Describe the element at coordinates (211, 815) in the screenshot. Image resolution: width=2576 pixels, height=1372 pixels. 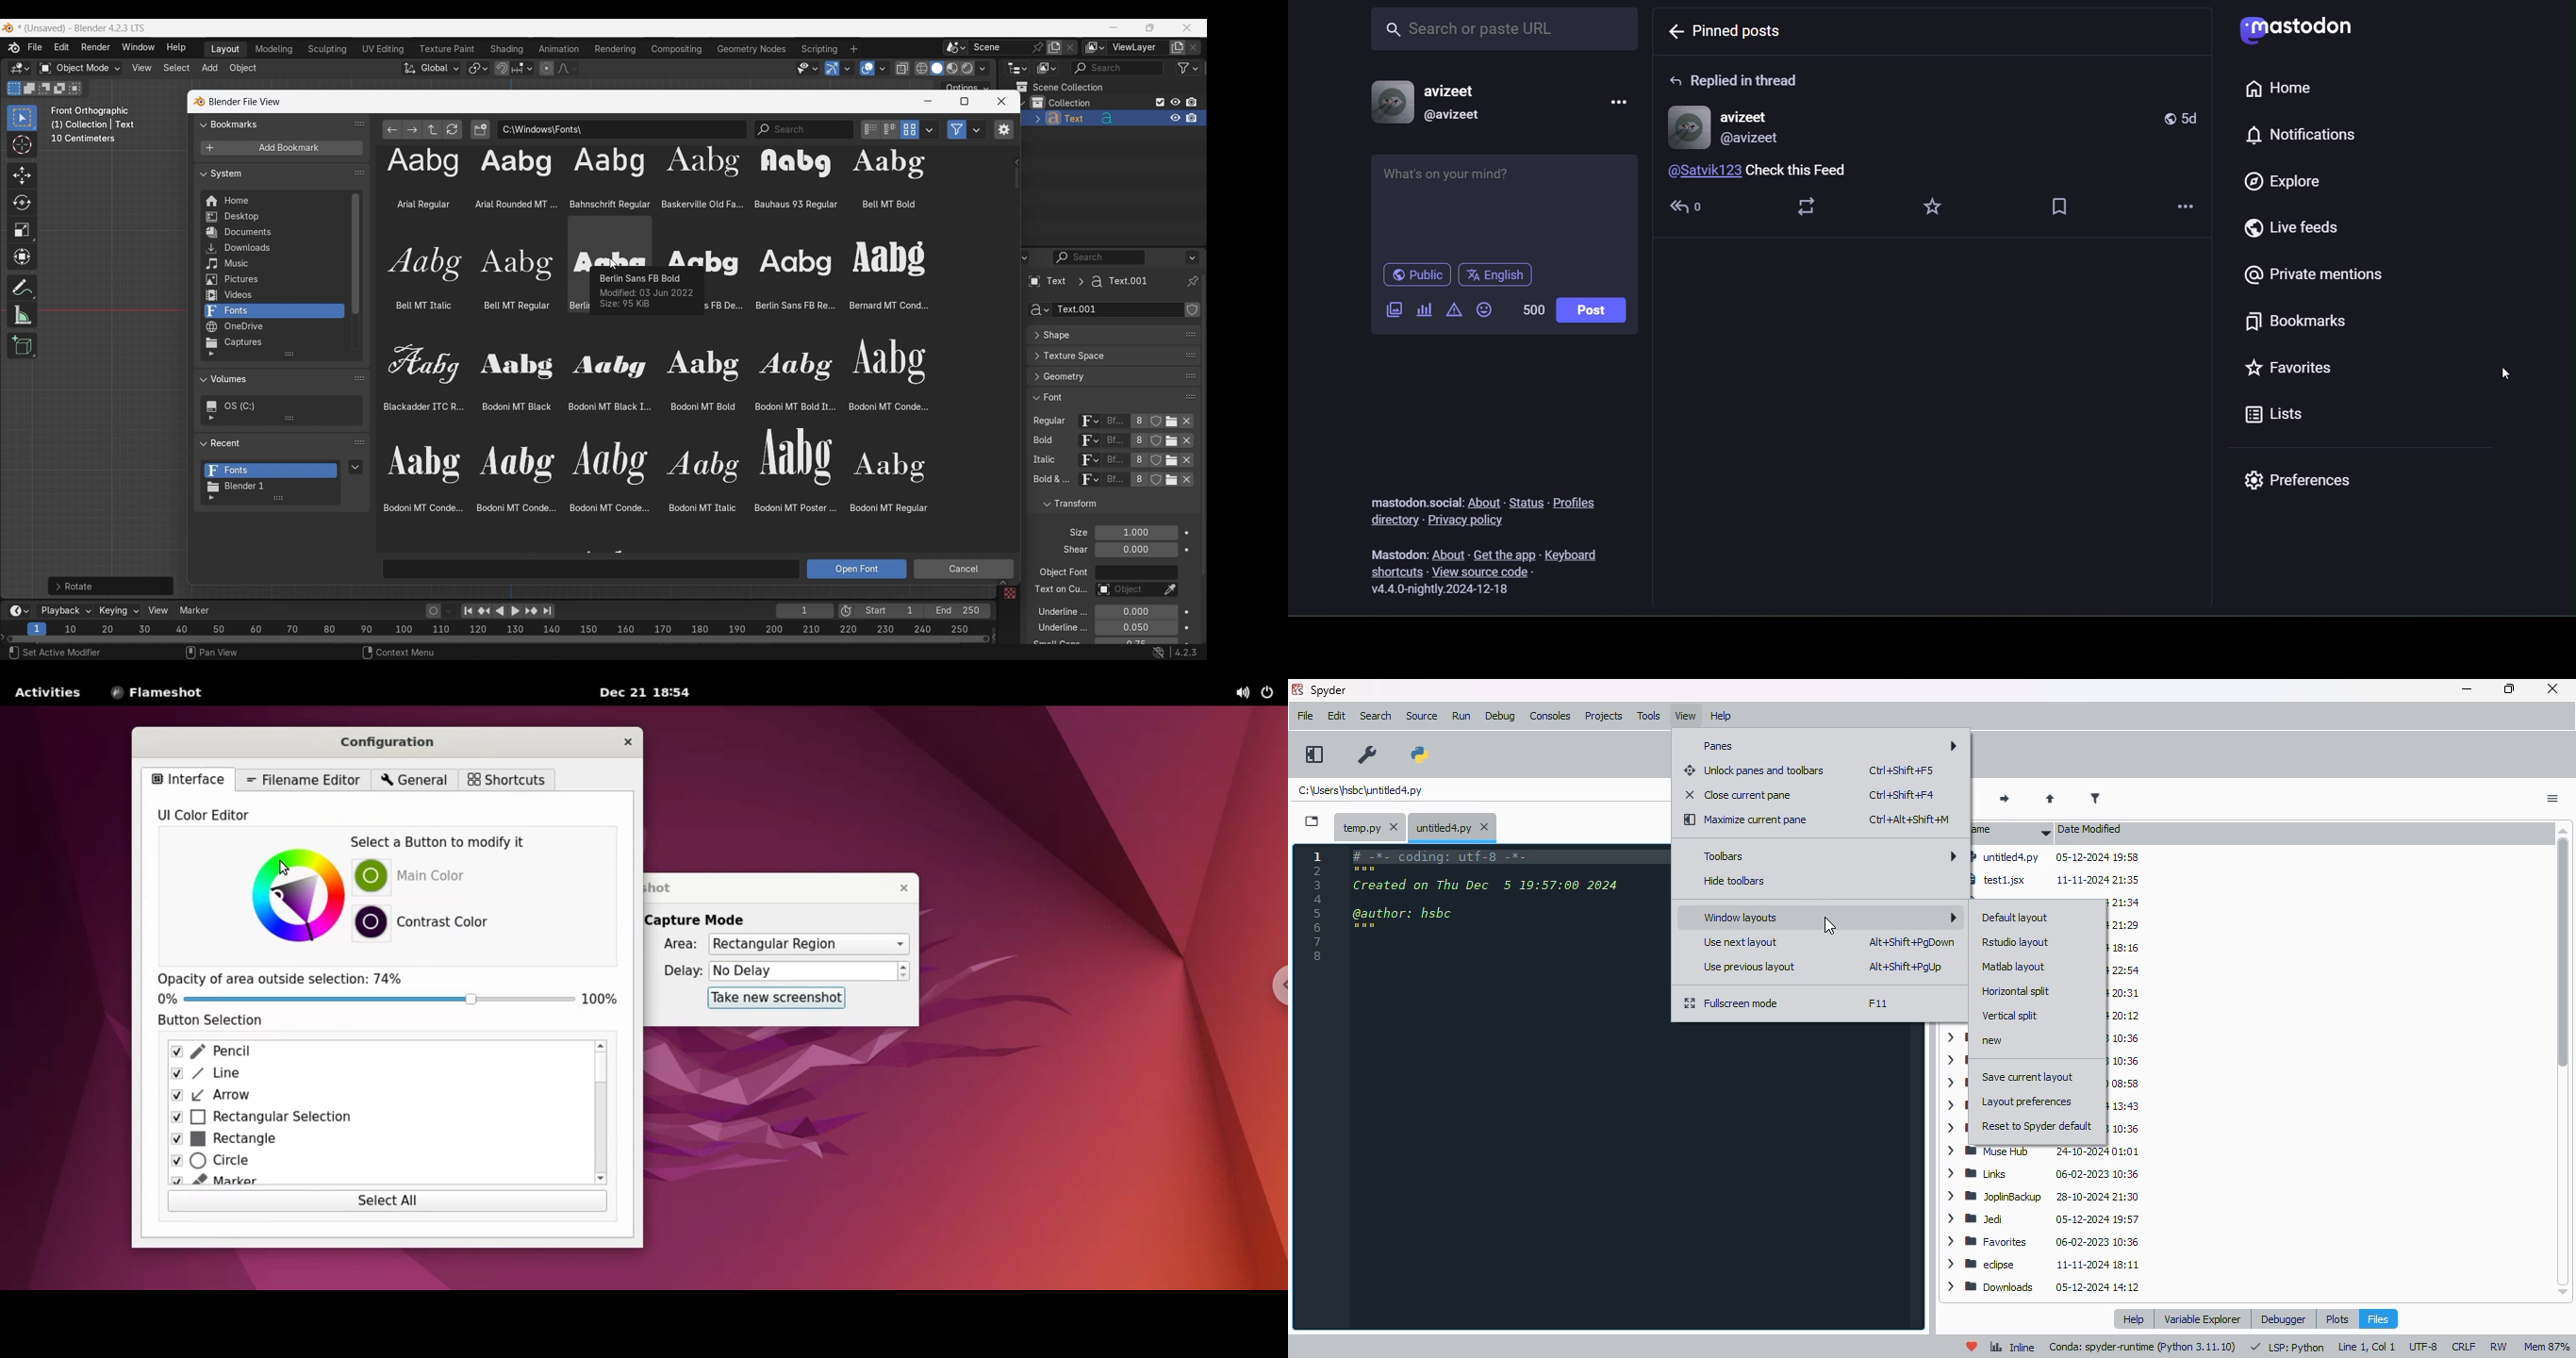
I see `UI color editor ` at that location.